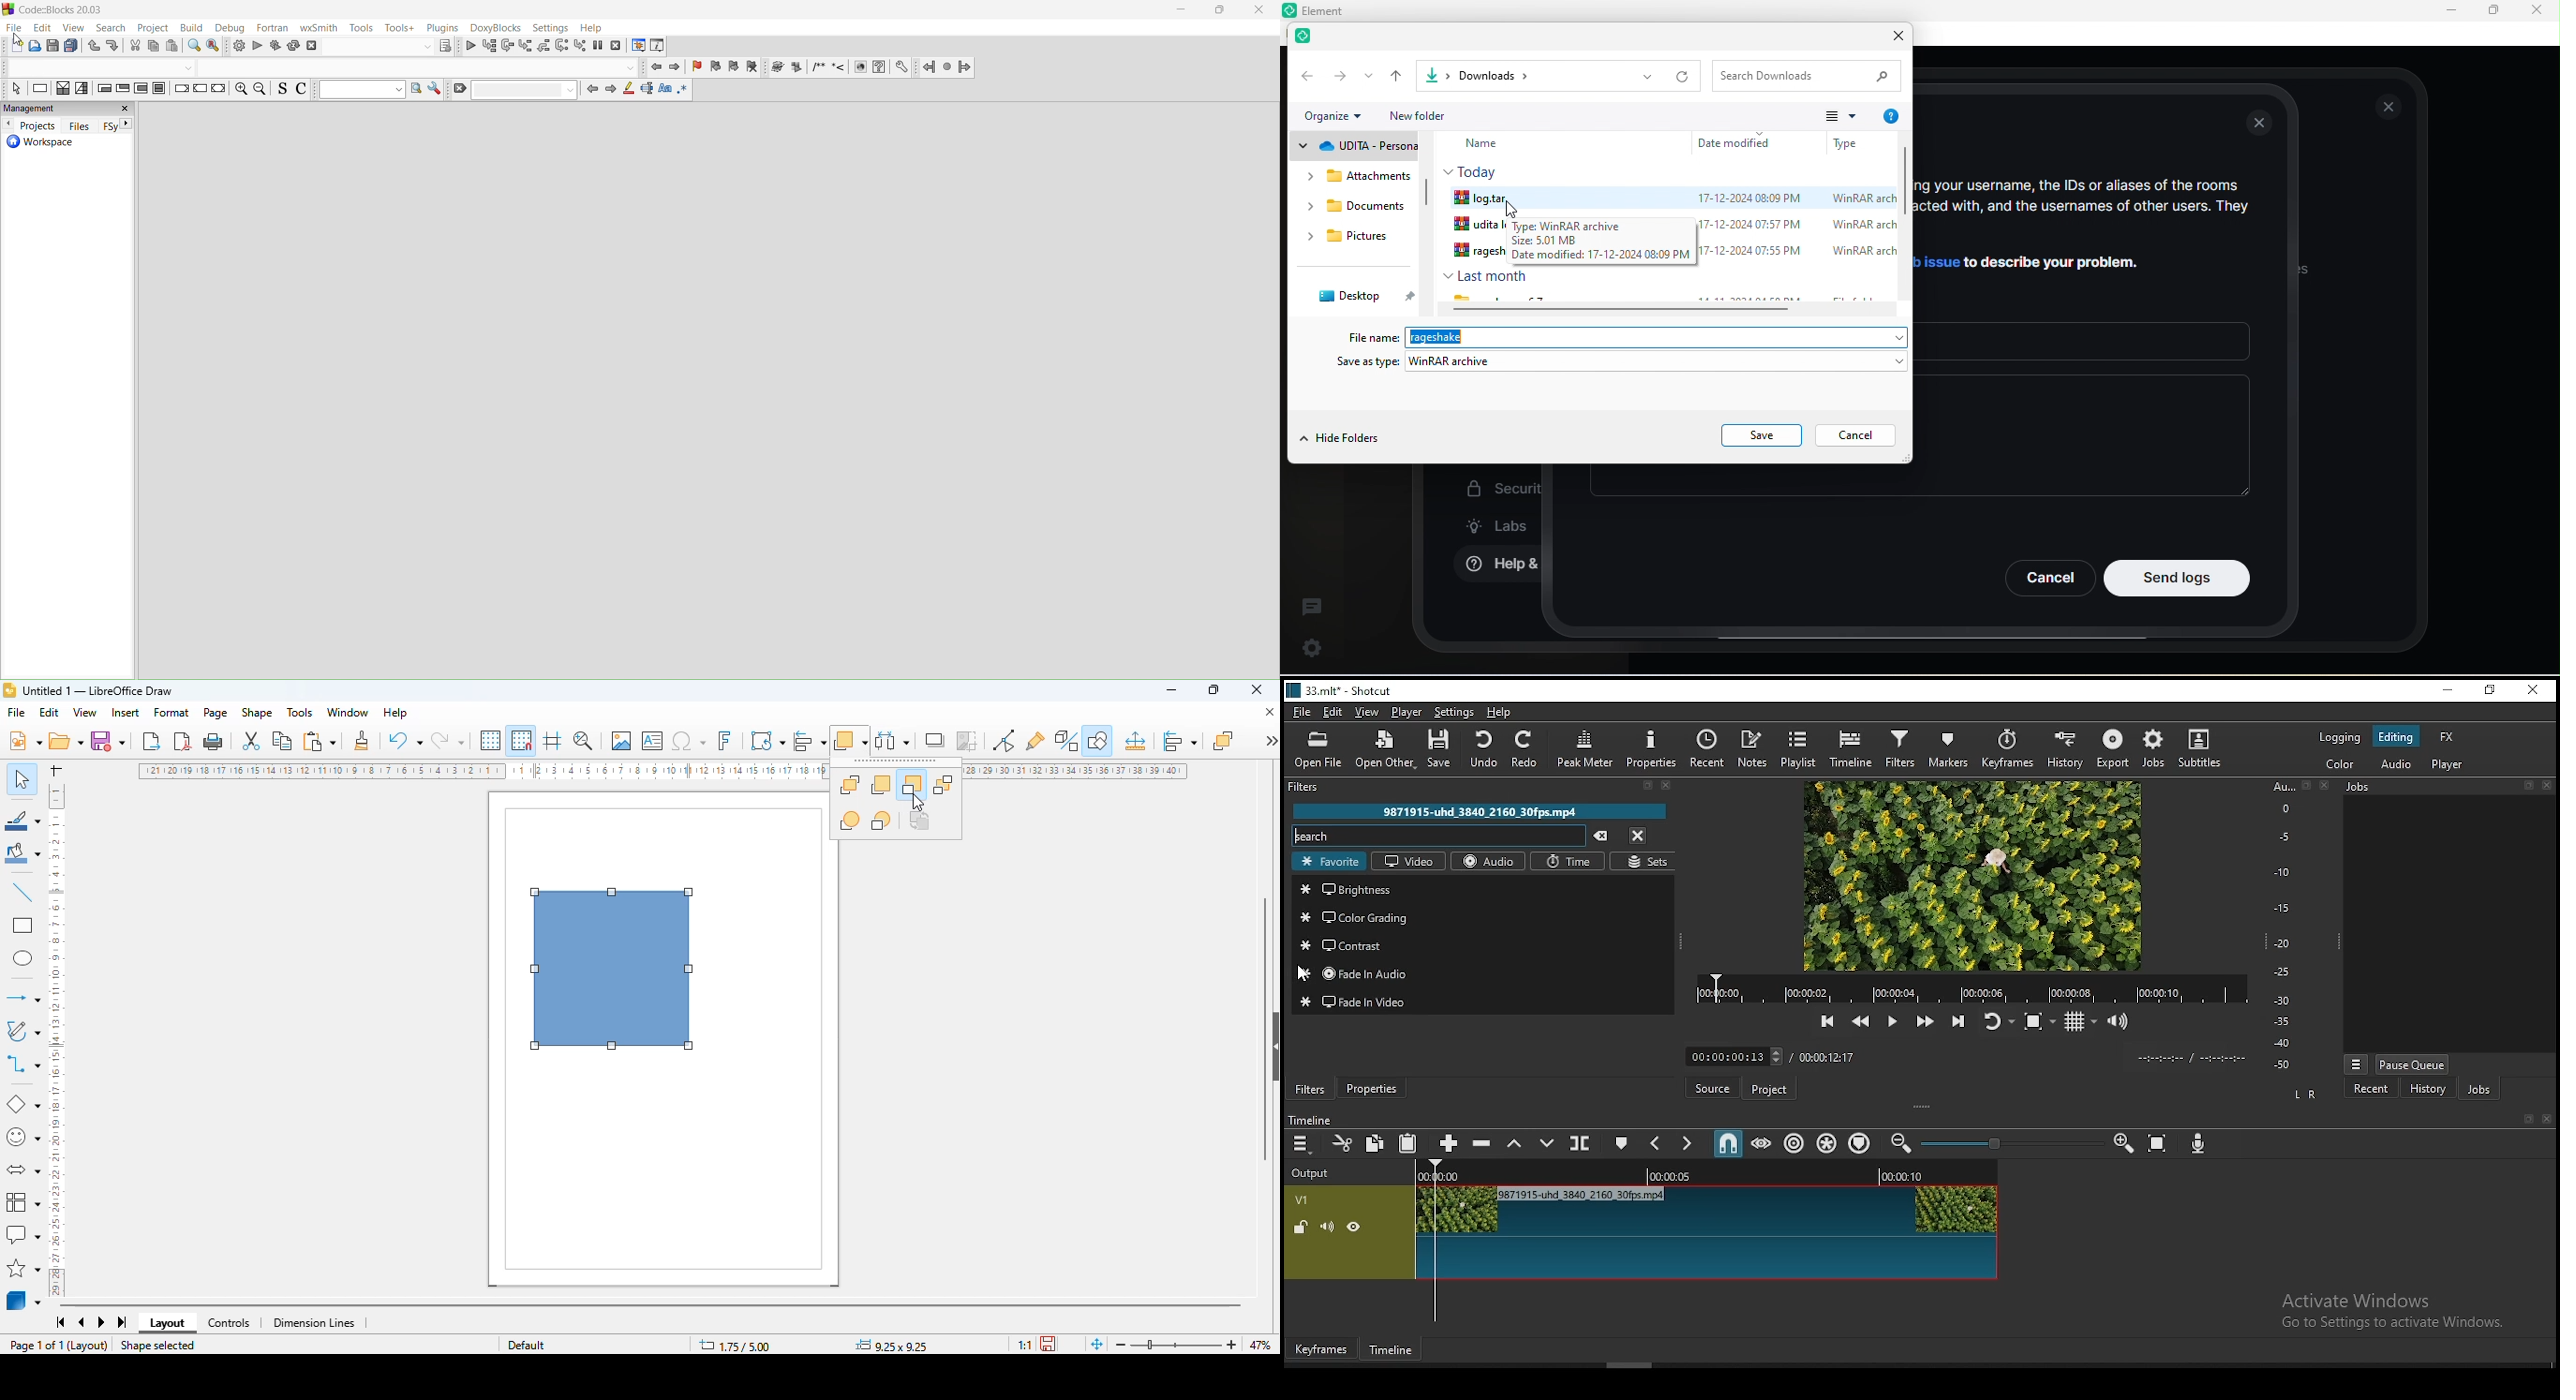  I want to click on clear, so click(515, 91).